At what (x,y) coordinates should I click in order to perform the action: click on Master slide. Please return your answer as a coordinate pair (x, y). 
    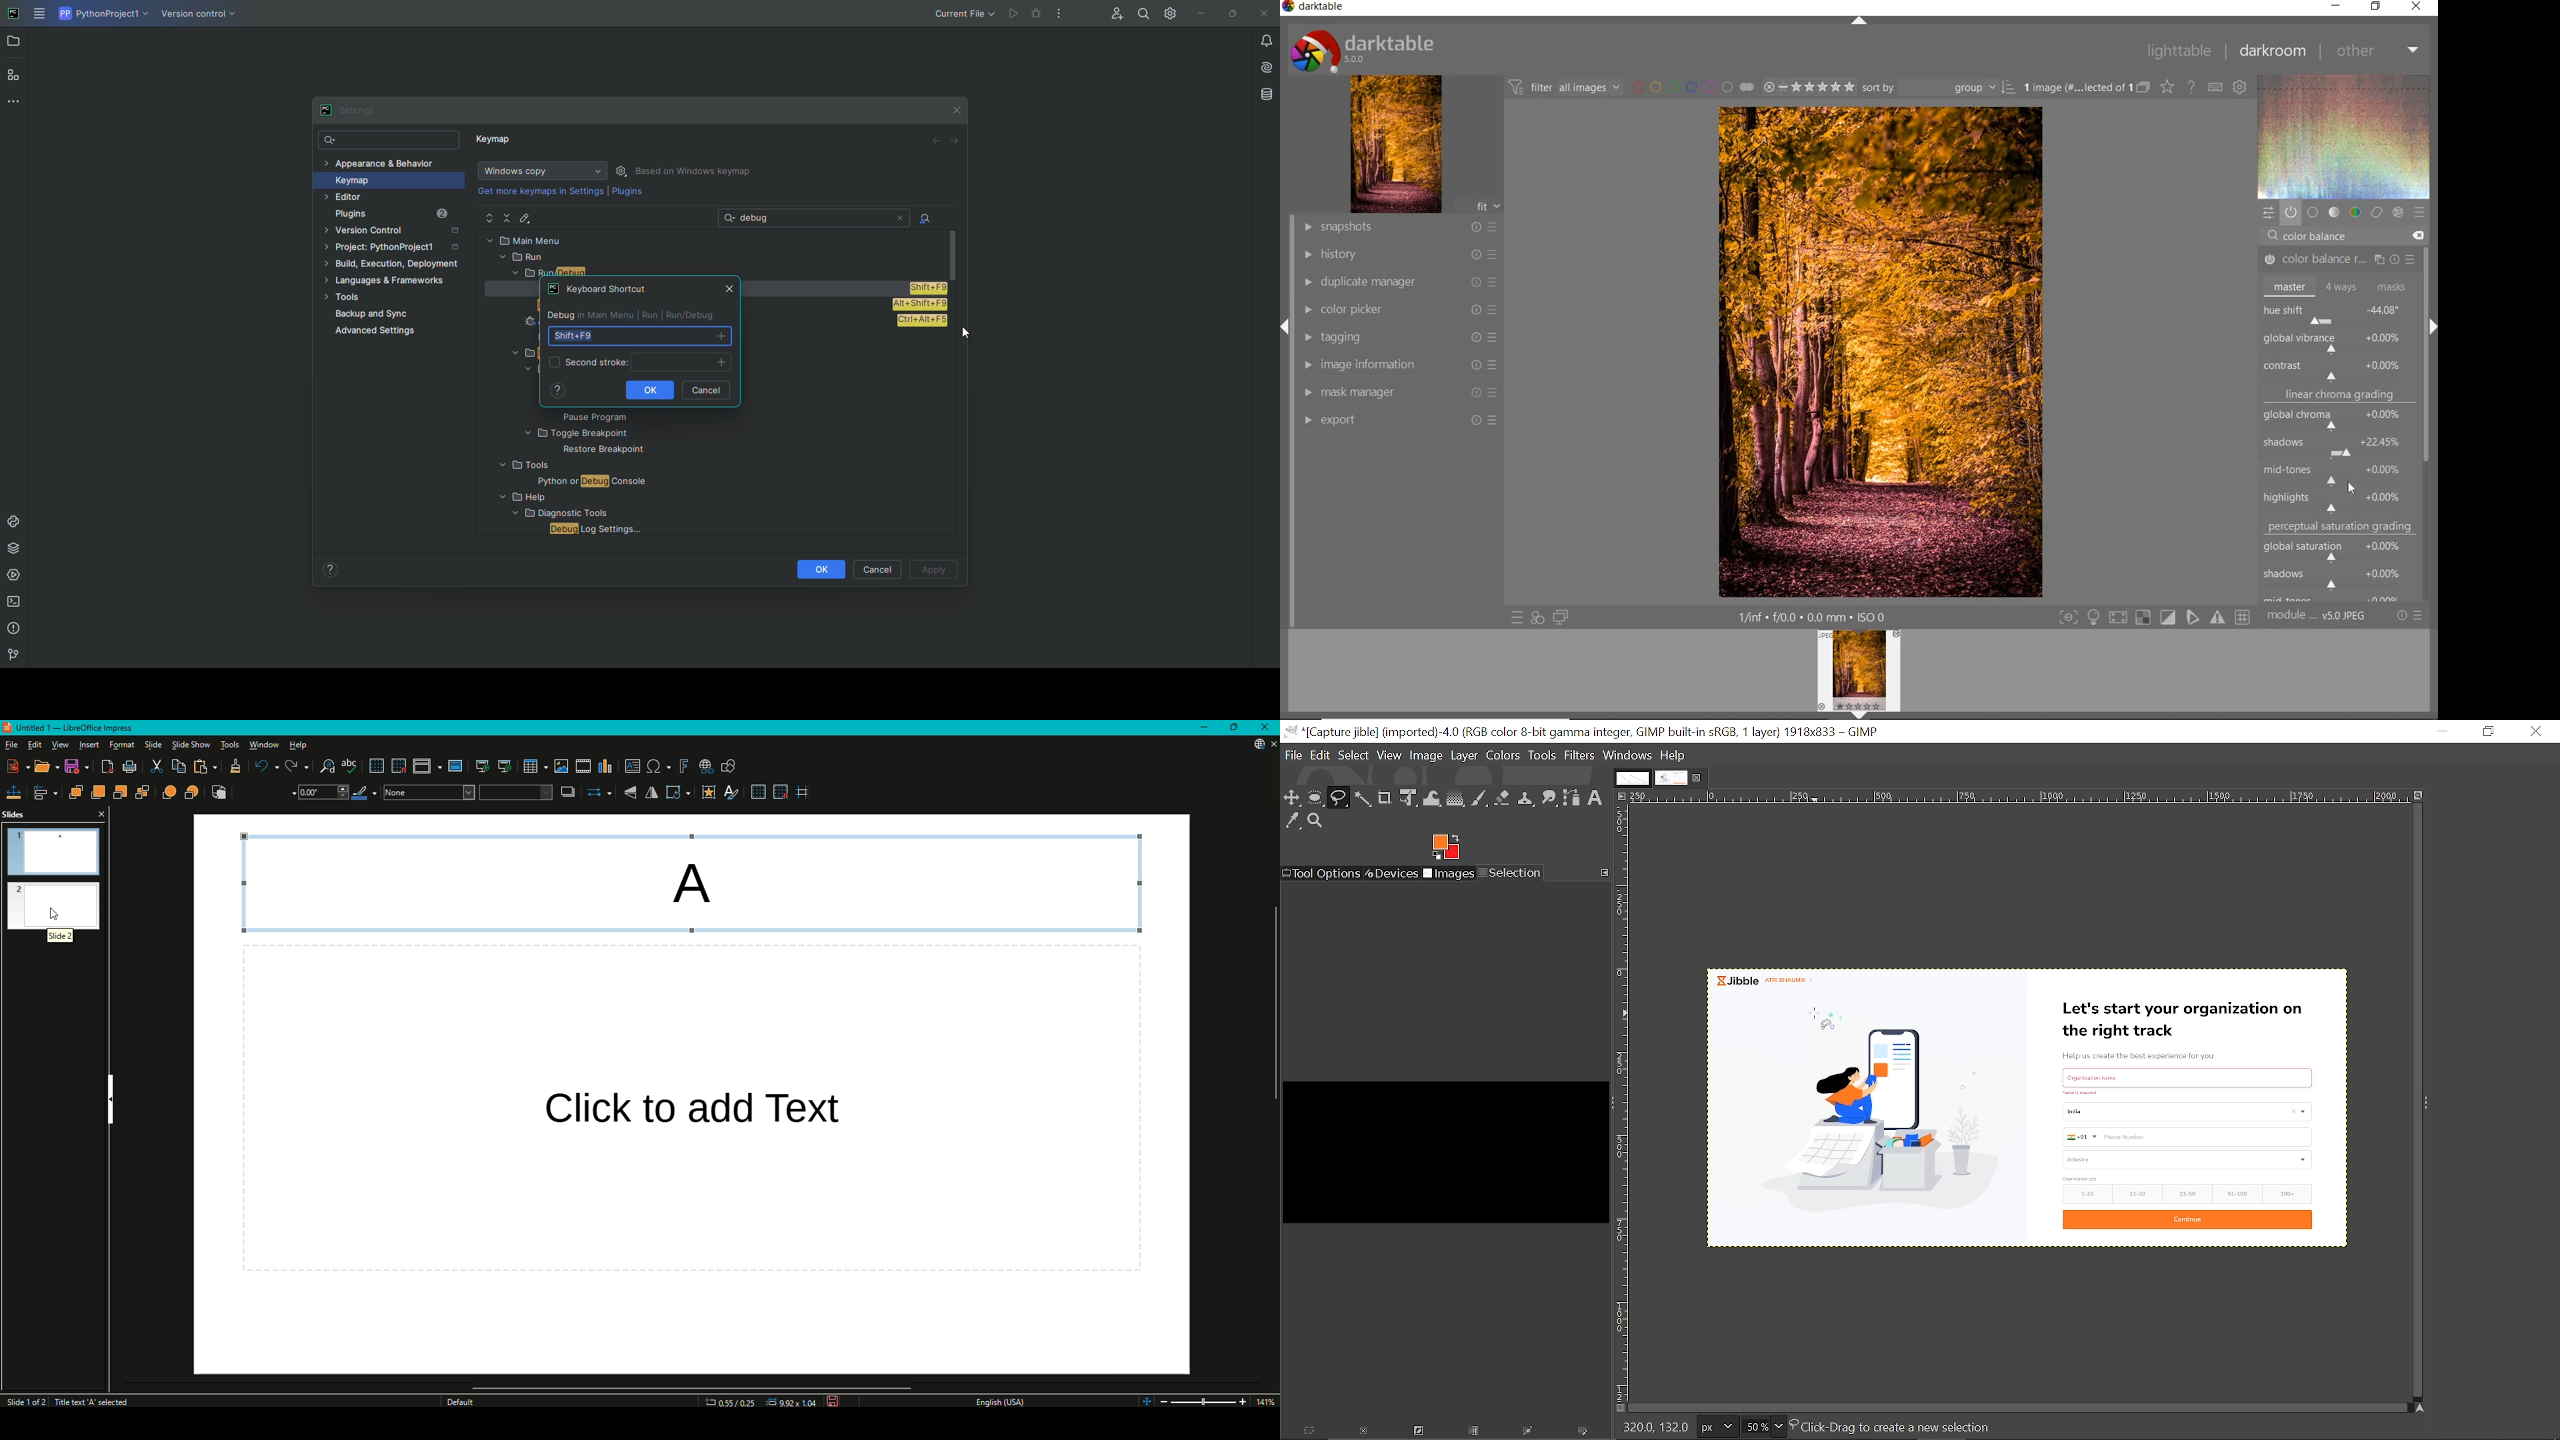
    Looking at the image, I should click on (458, 766).